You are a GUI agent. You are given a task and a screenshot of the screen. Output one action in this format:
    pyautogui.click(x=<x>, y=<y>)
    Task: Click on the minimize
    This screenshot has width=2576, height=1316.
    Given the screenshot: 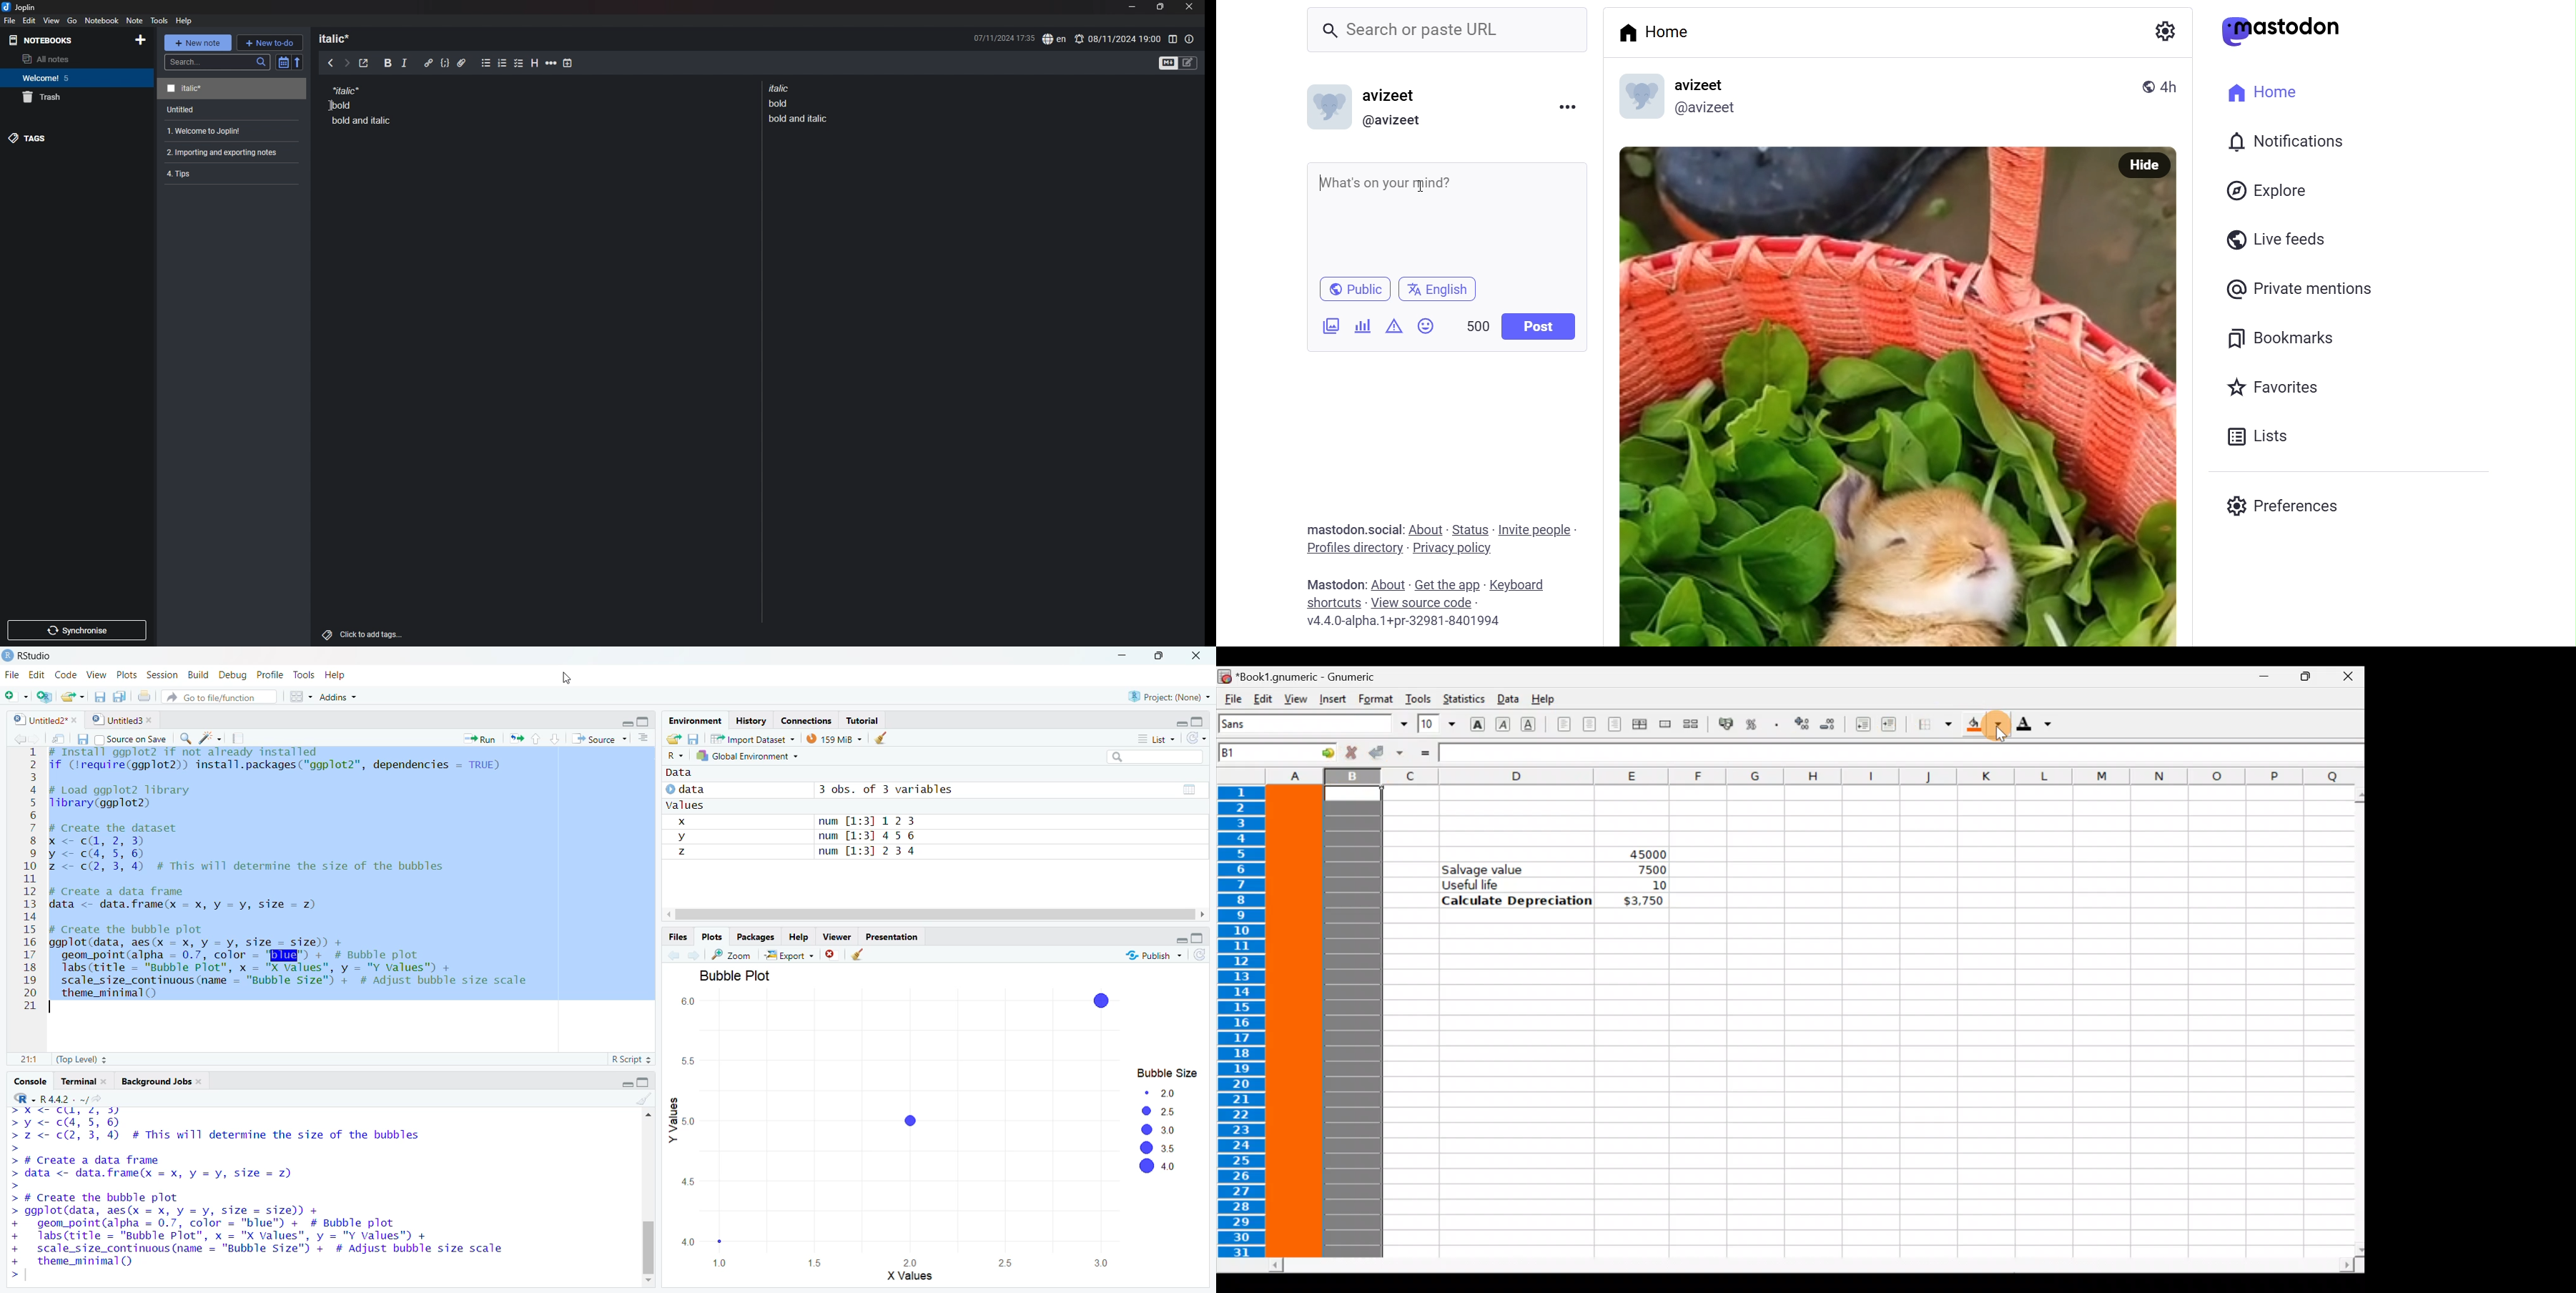 What is the action you would take?
    pyautogui.click(x=1131, y=6)
    